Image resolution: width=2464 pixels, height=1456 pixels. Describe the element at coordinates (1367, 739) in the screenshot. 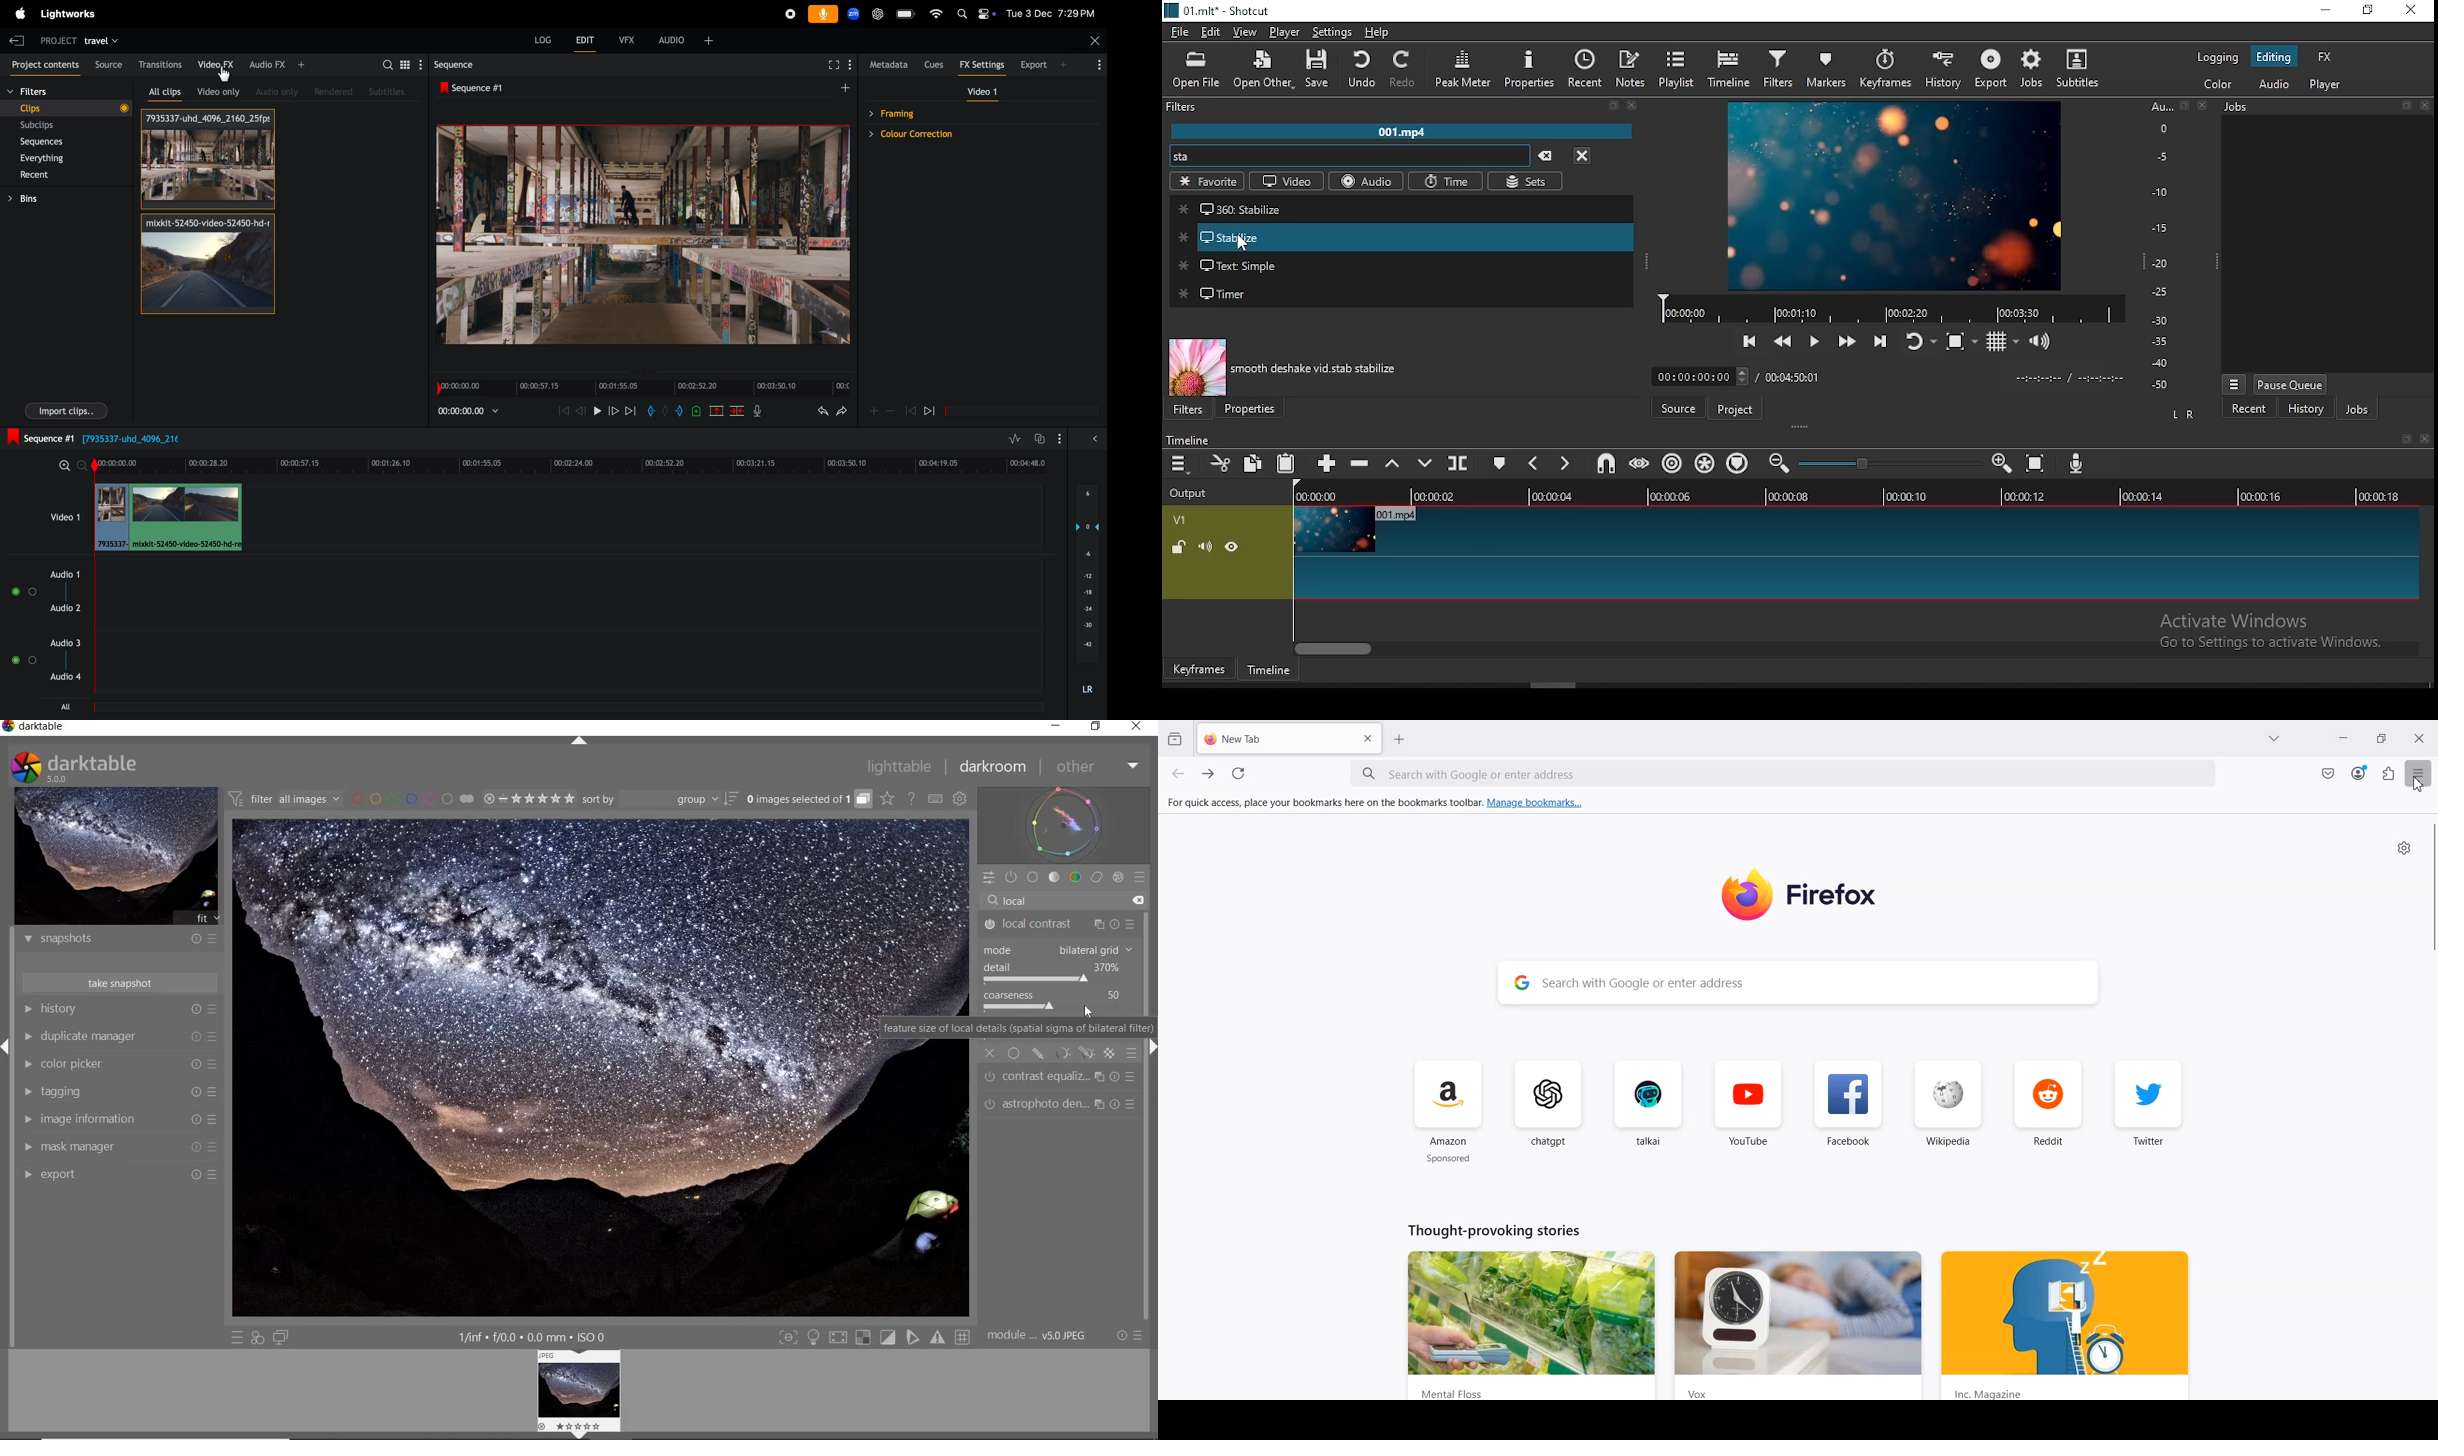

I see `Close` at that location.